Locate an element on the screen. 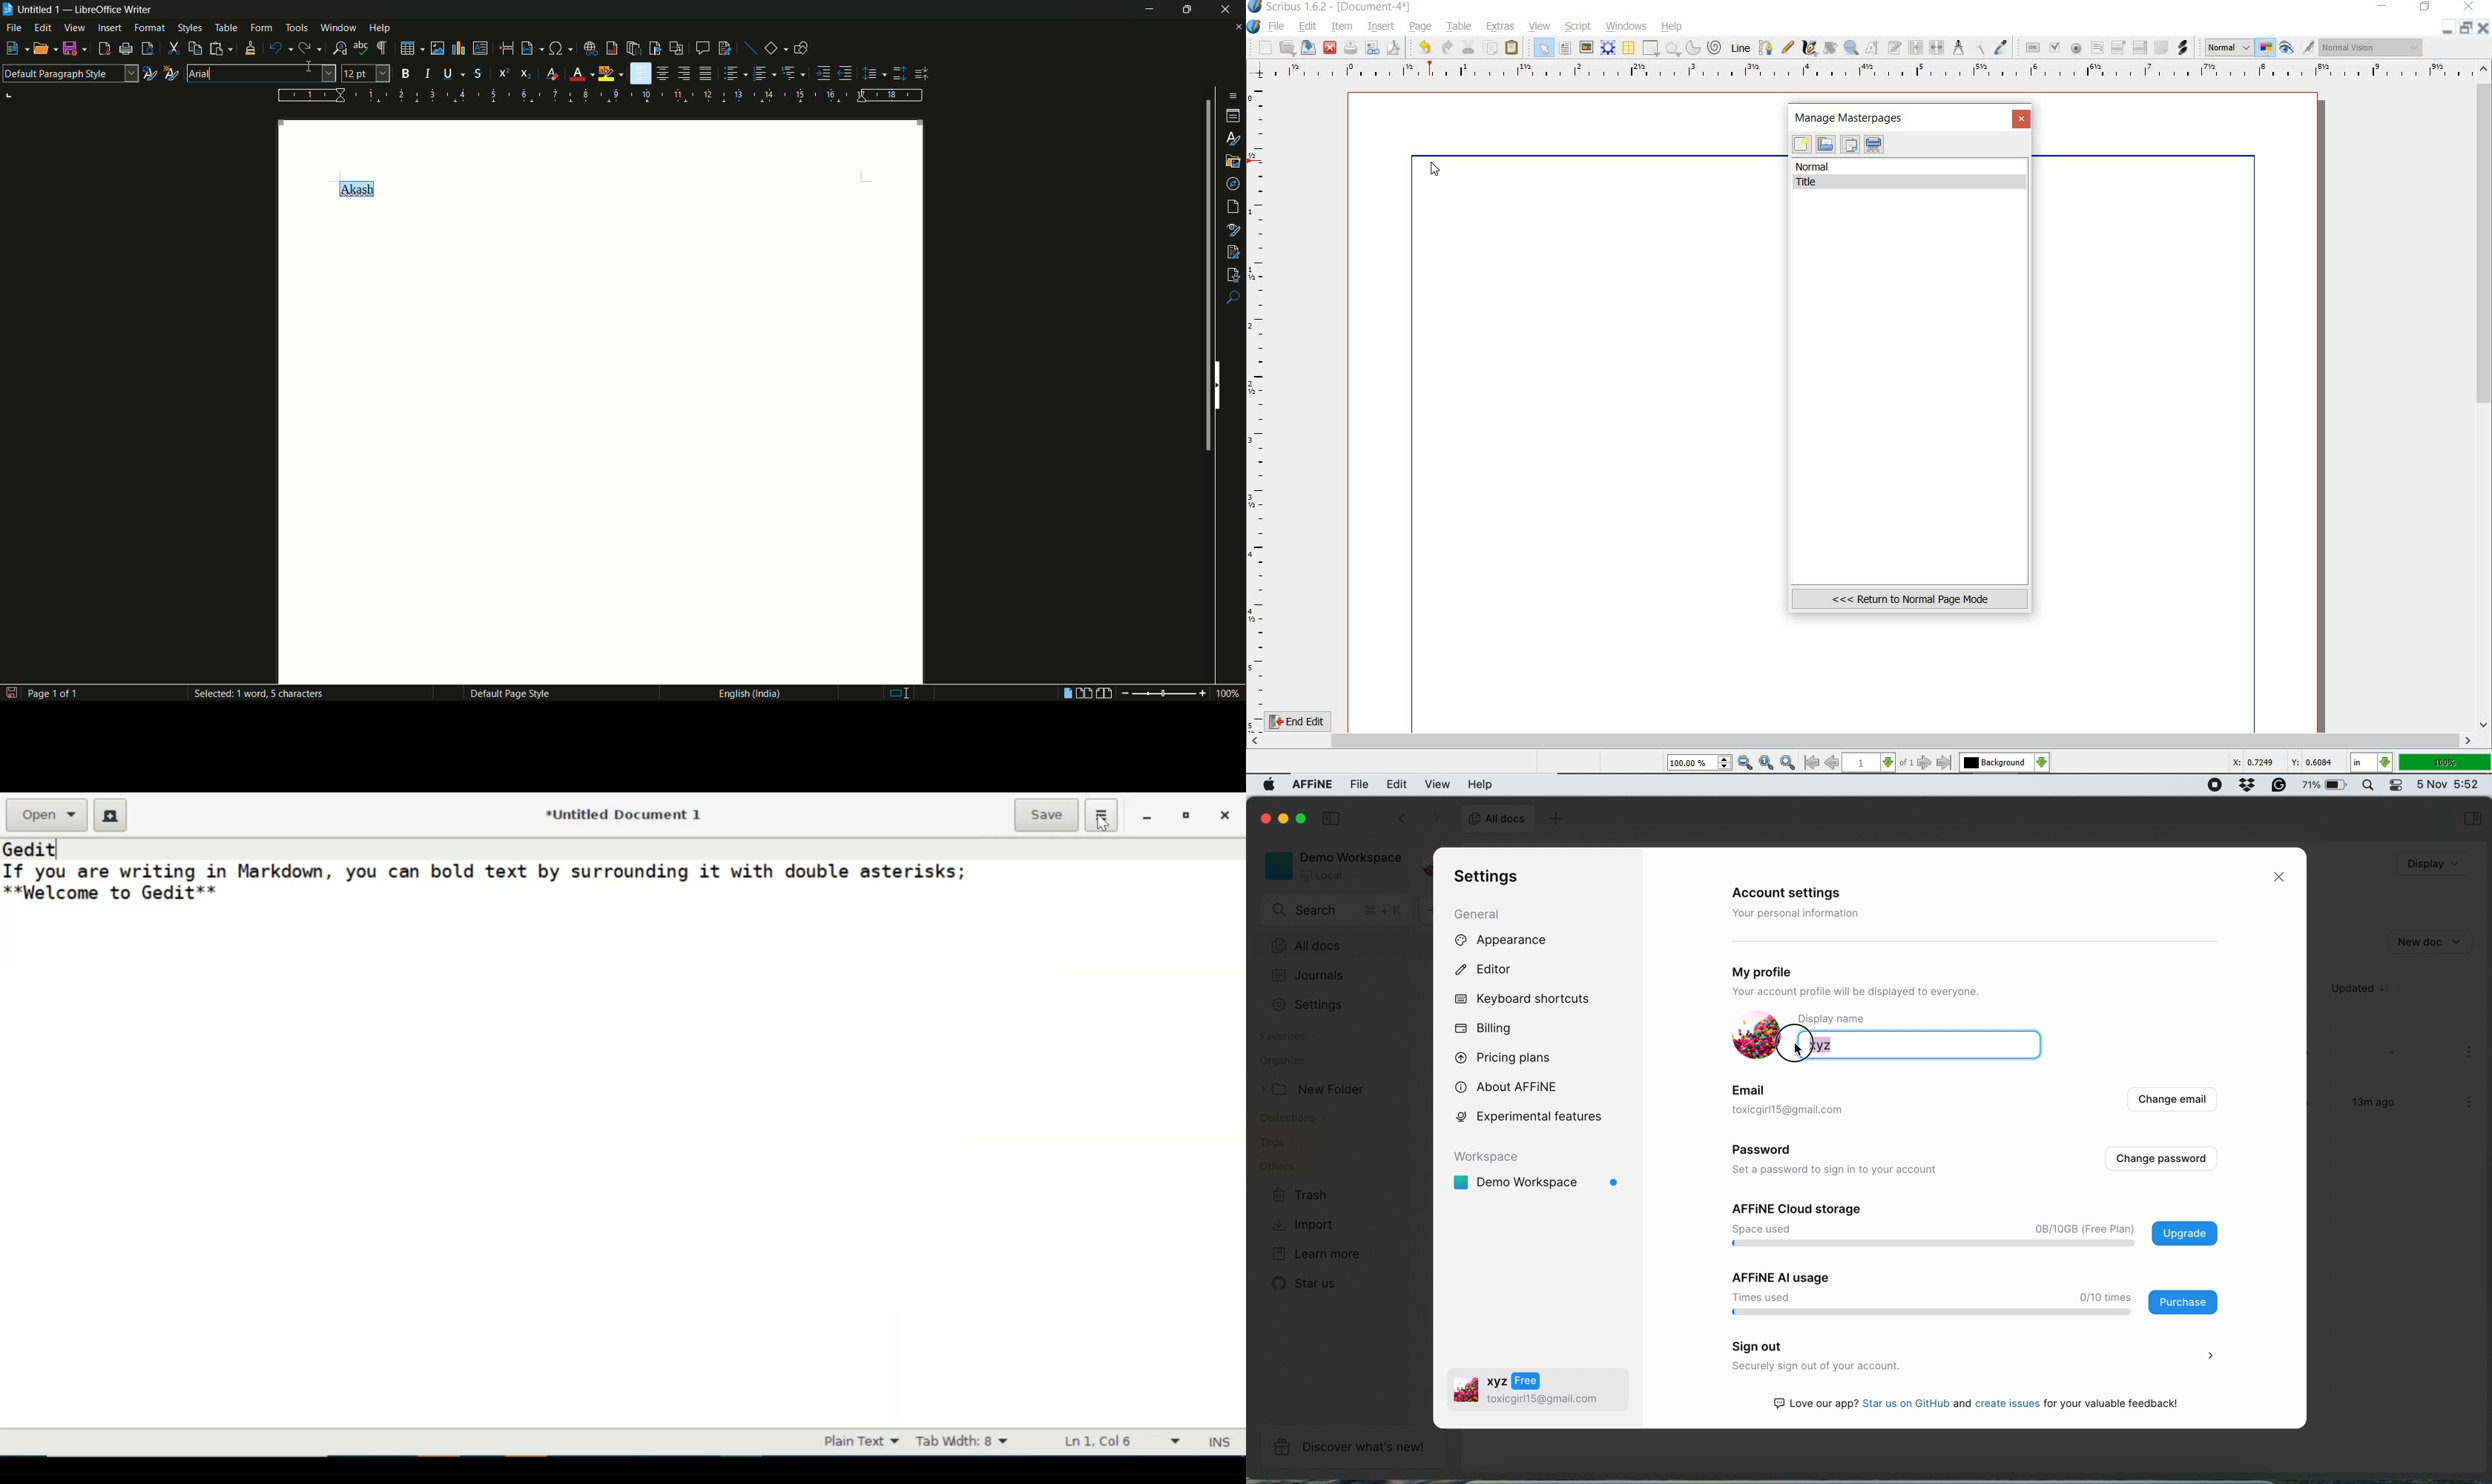 The image size is (2492, 1484). text frame is located at coordinates (1566, 48).